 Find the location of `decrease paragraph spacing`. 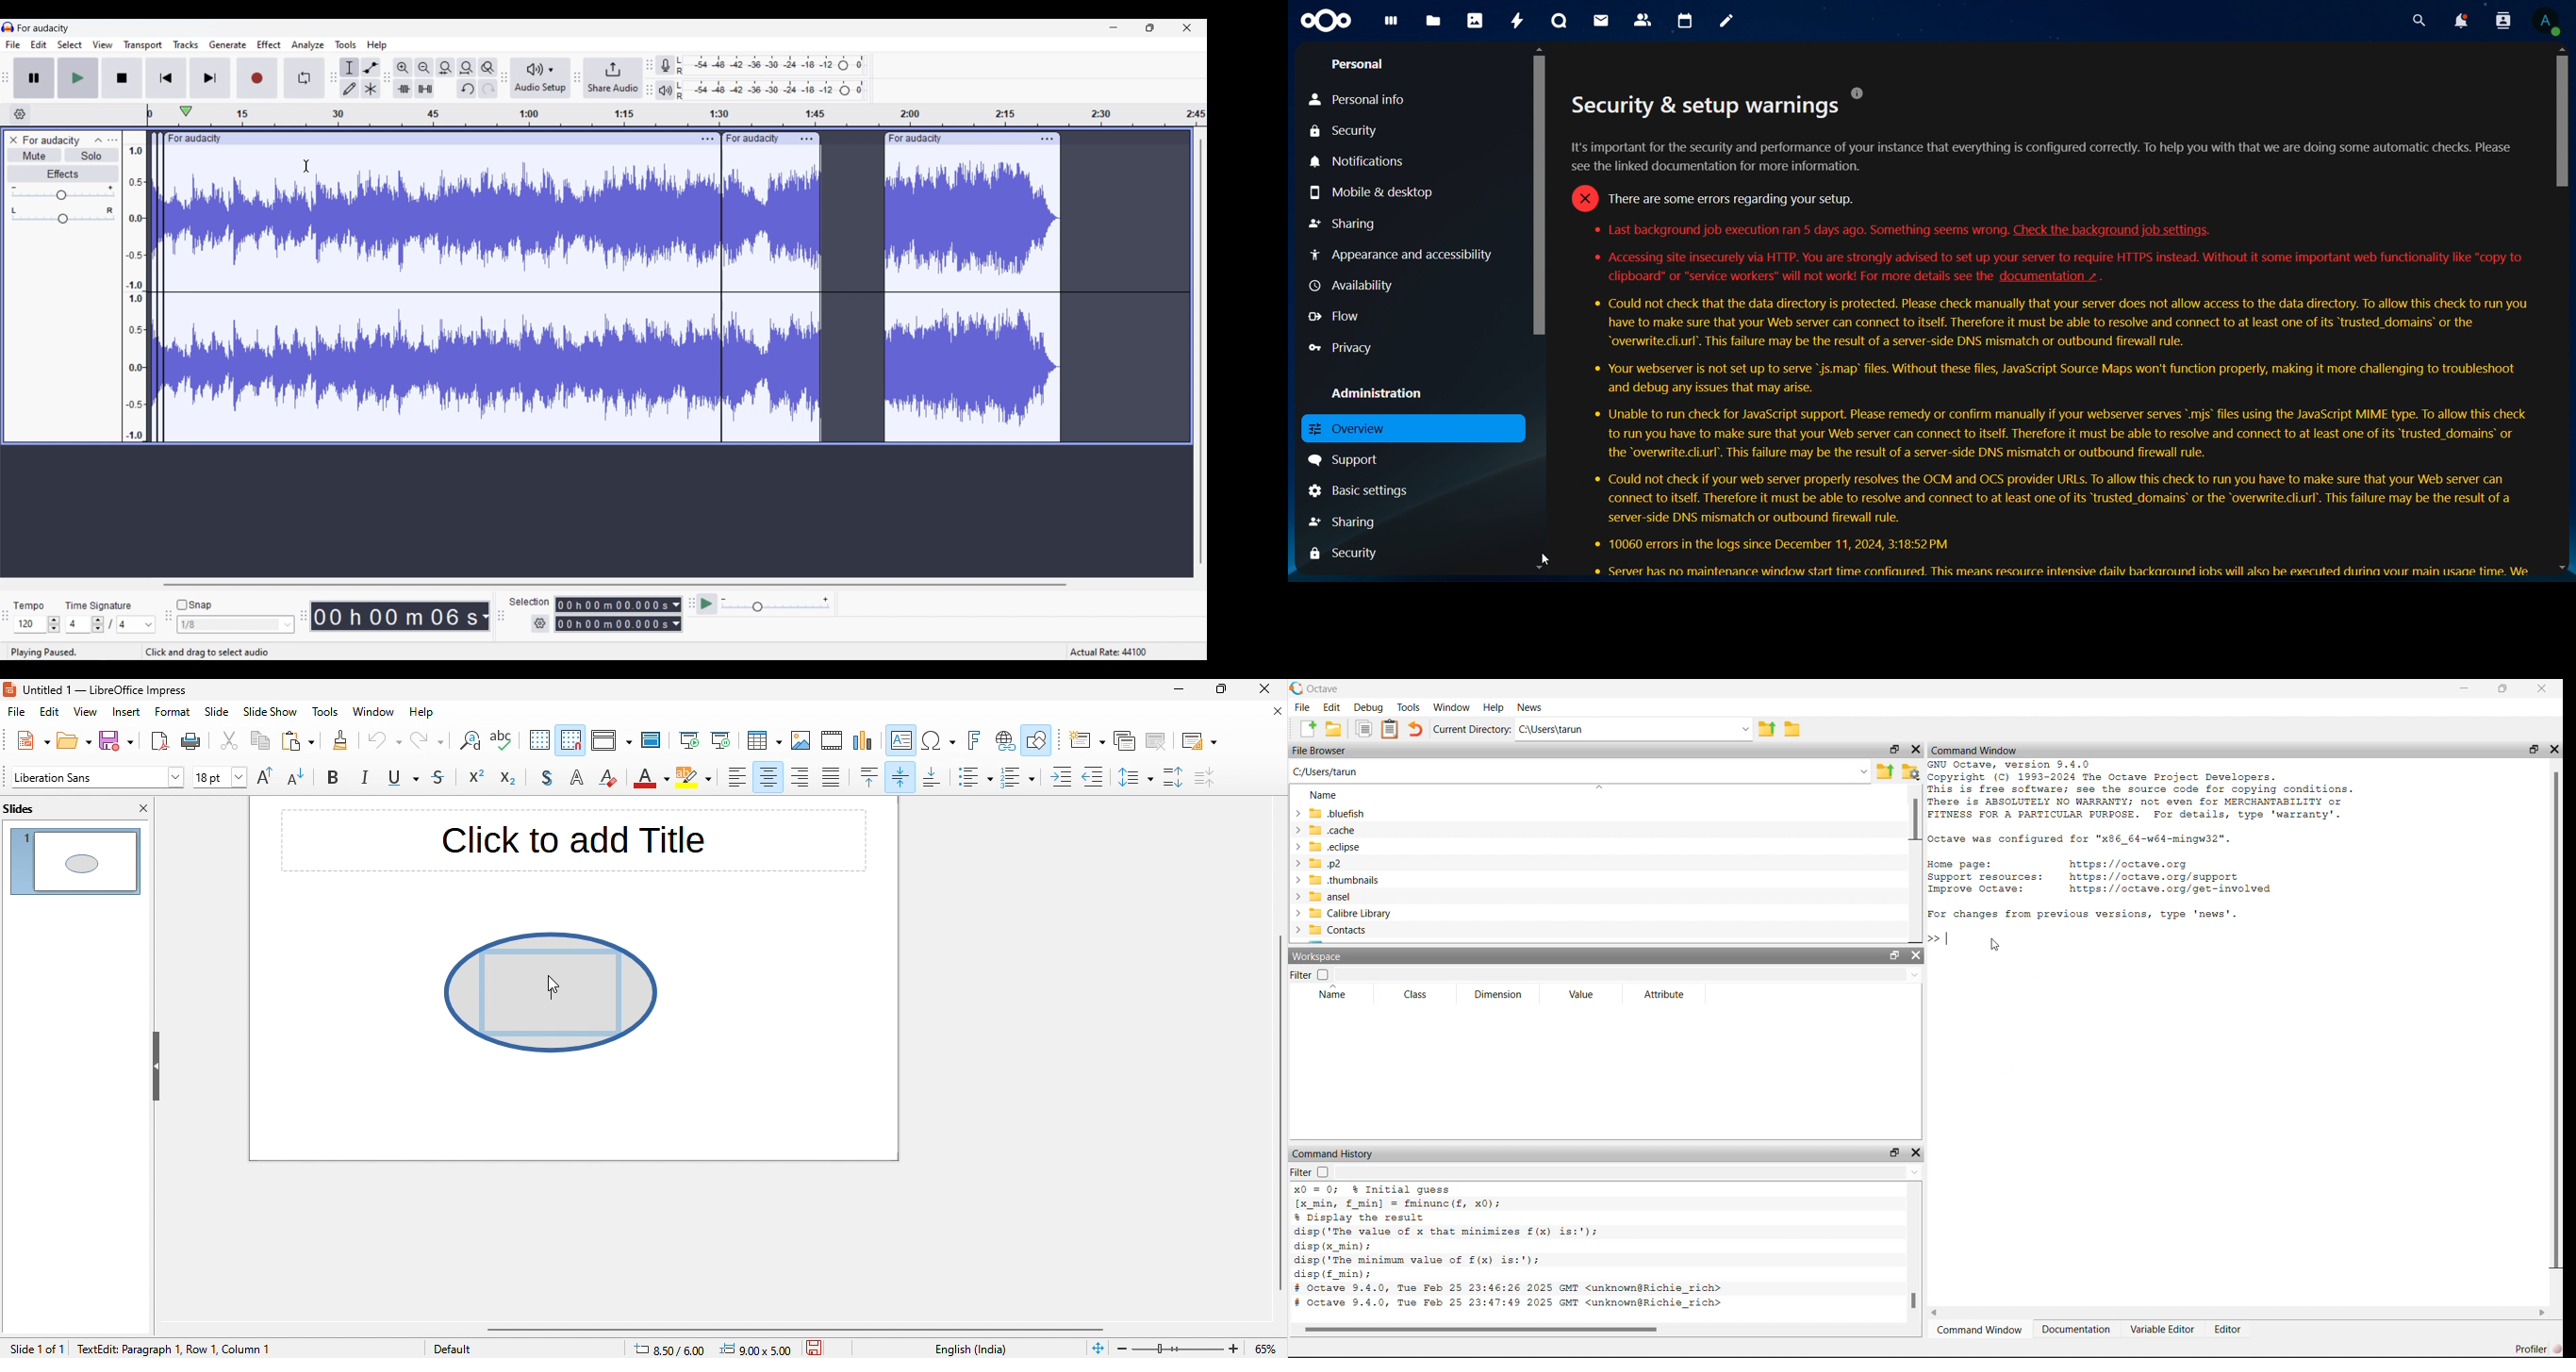

decrease paragraph spacing is located at coordinates (1216, 777).